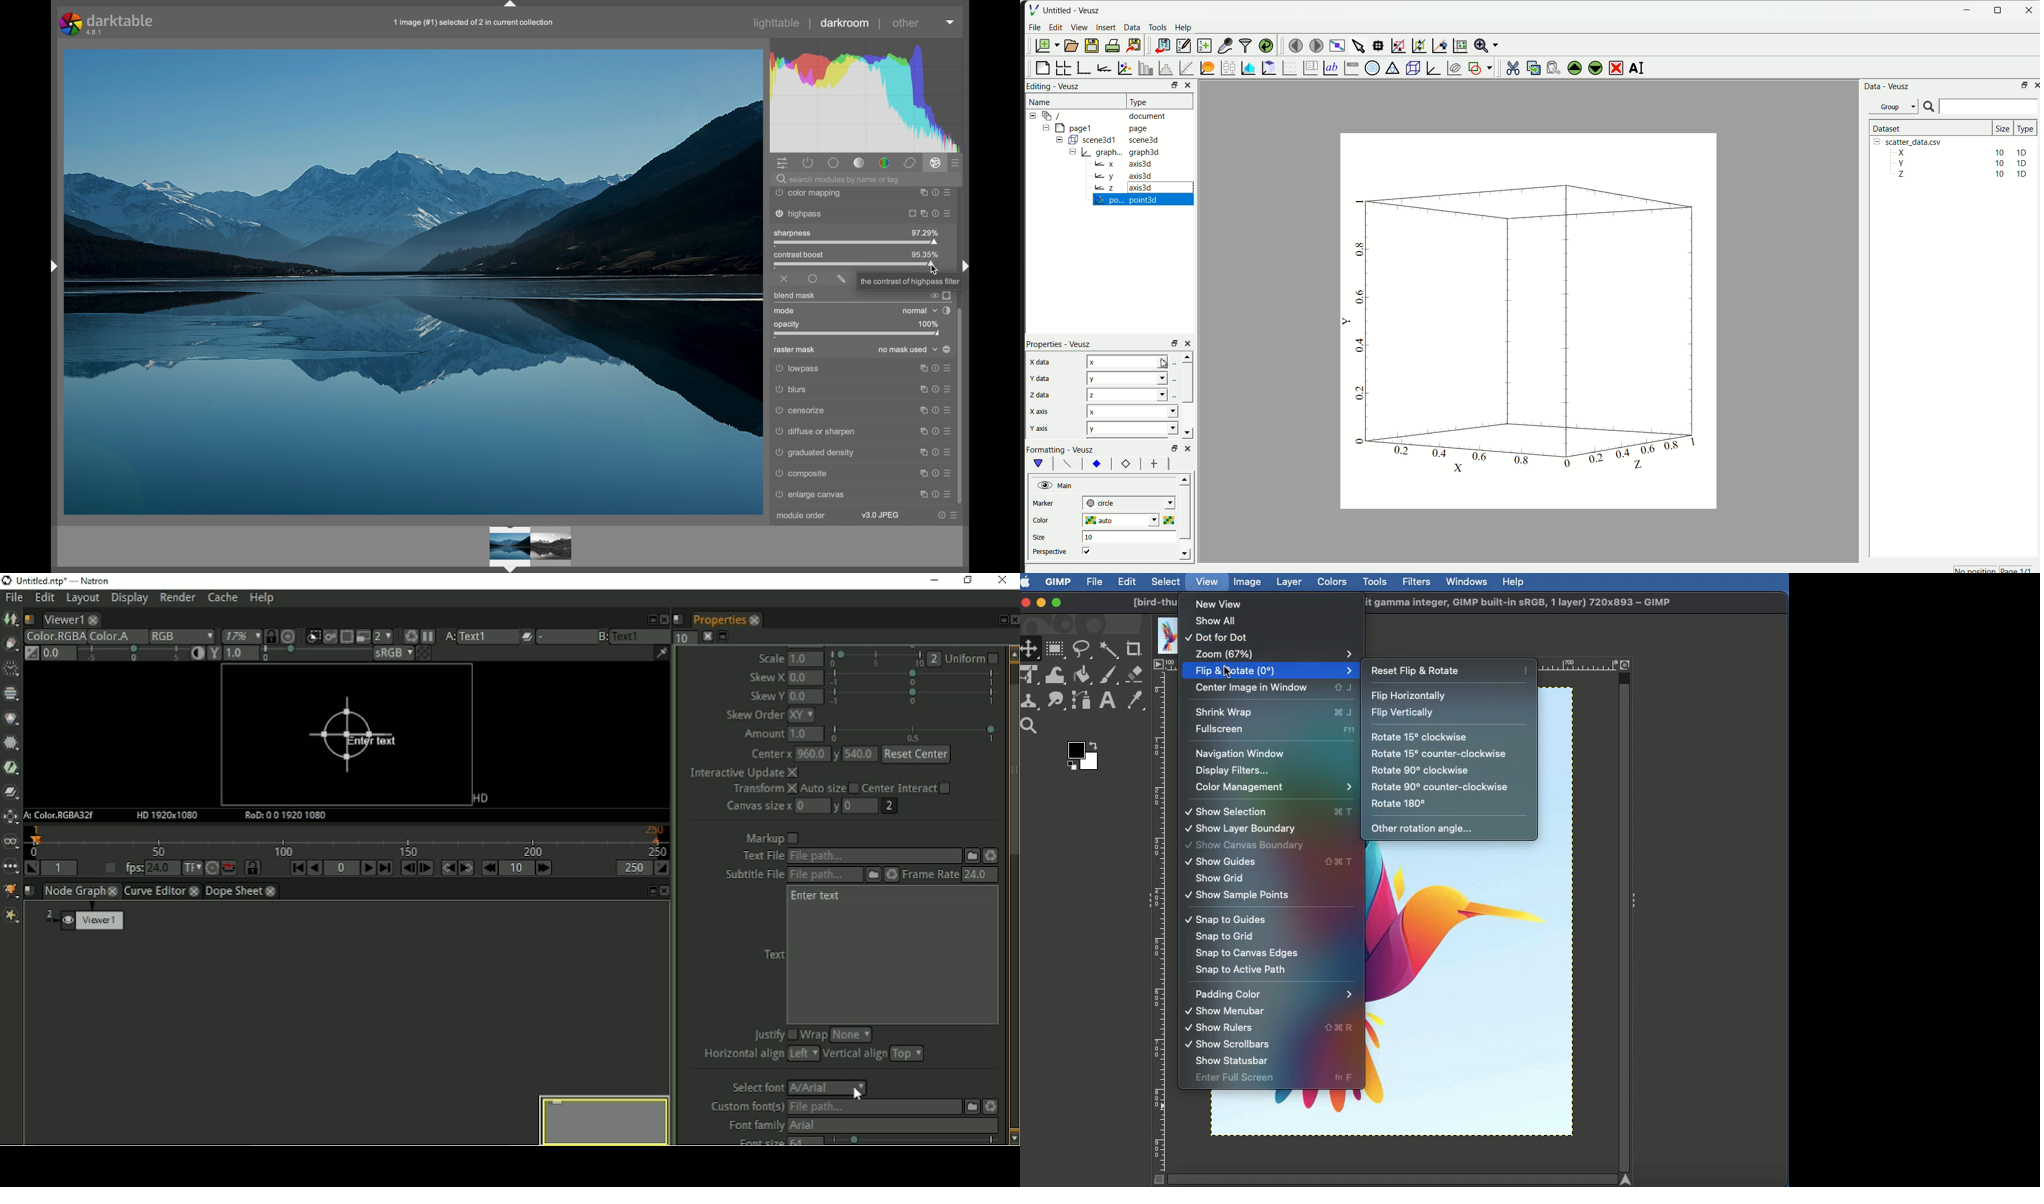 The width and height of the screenshot is (2044, 1204). I want to click on graduated density, so click(815, 453).